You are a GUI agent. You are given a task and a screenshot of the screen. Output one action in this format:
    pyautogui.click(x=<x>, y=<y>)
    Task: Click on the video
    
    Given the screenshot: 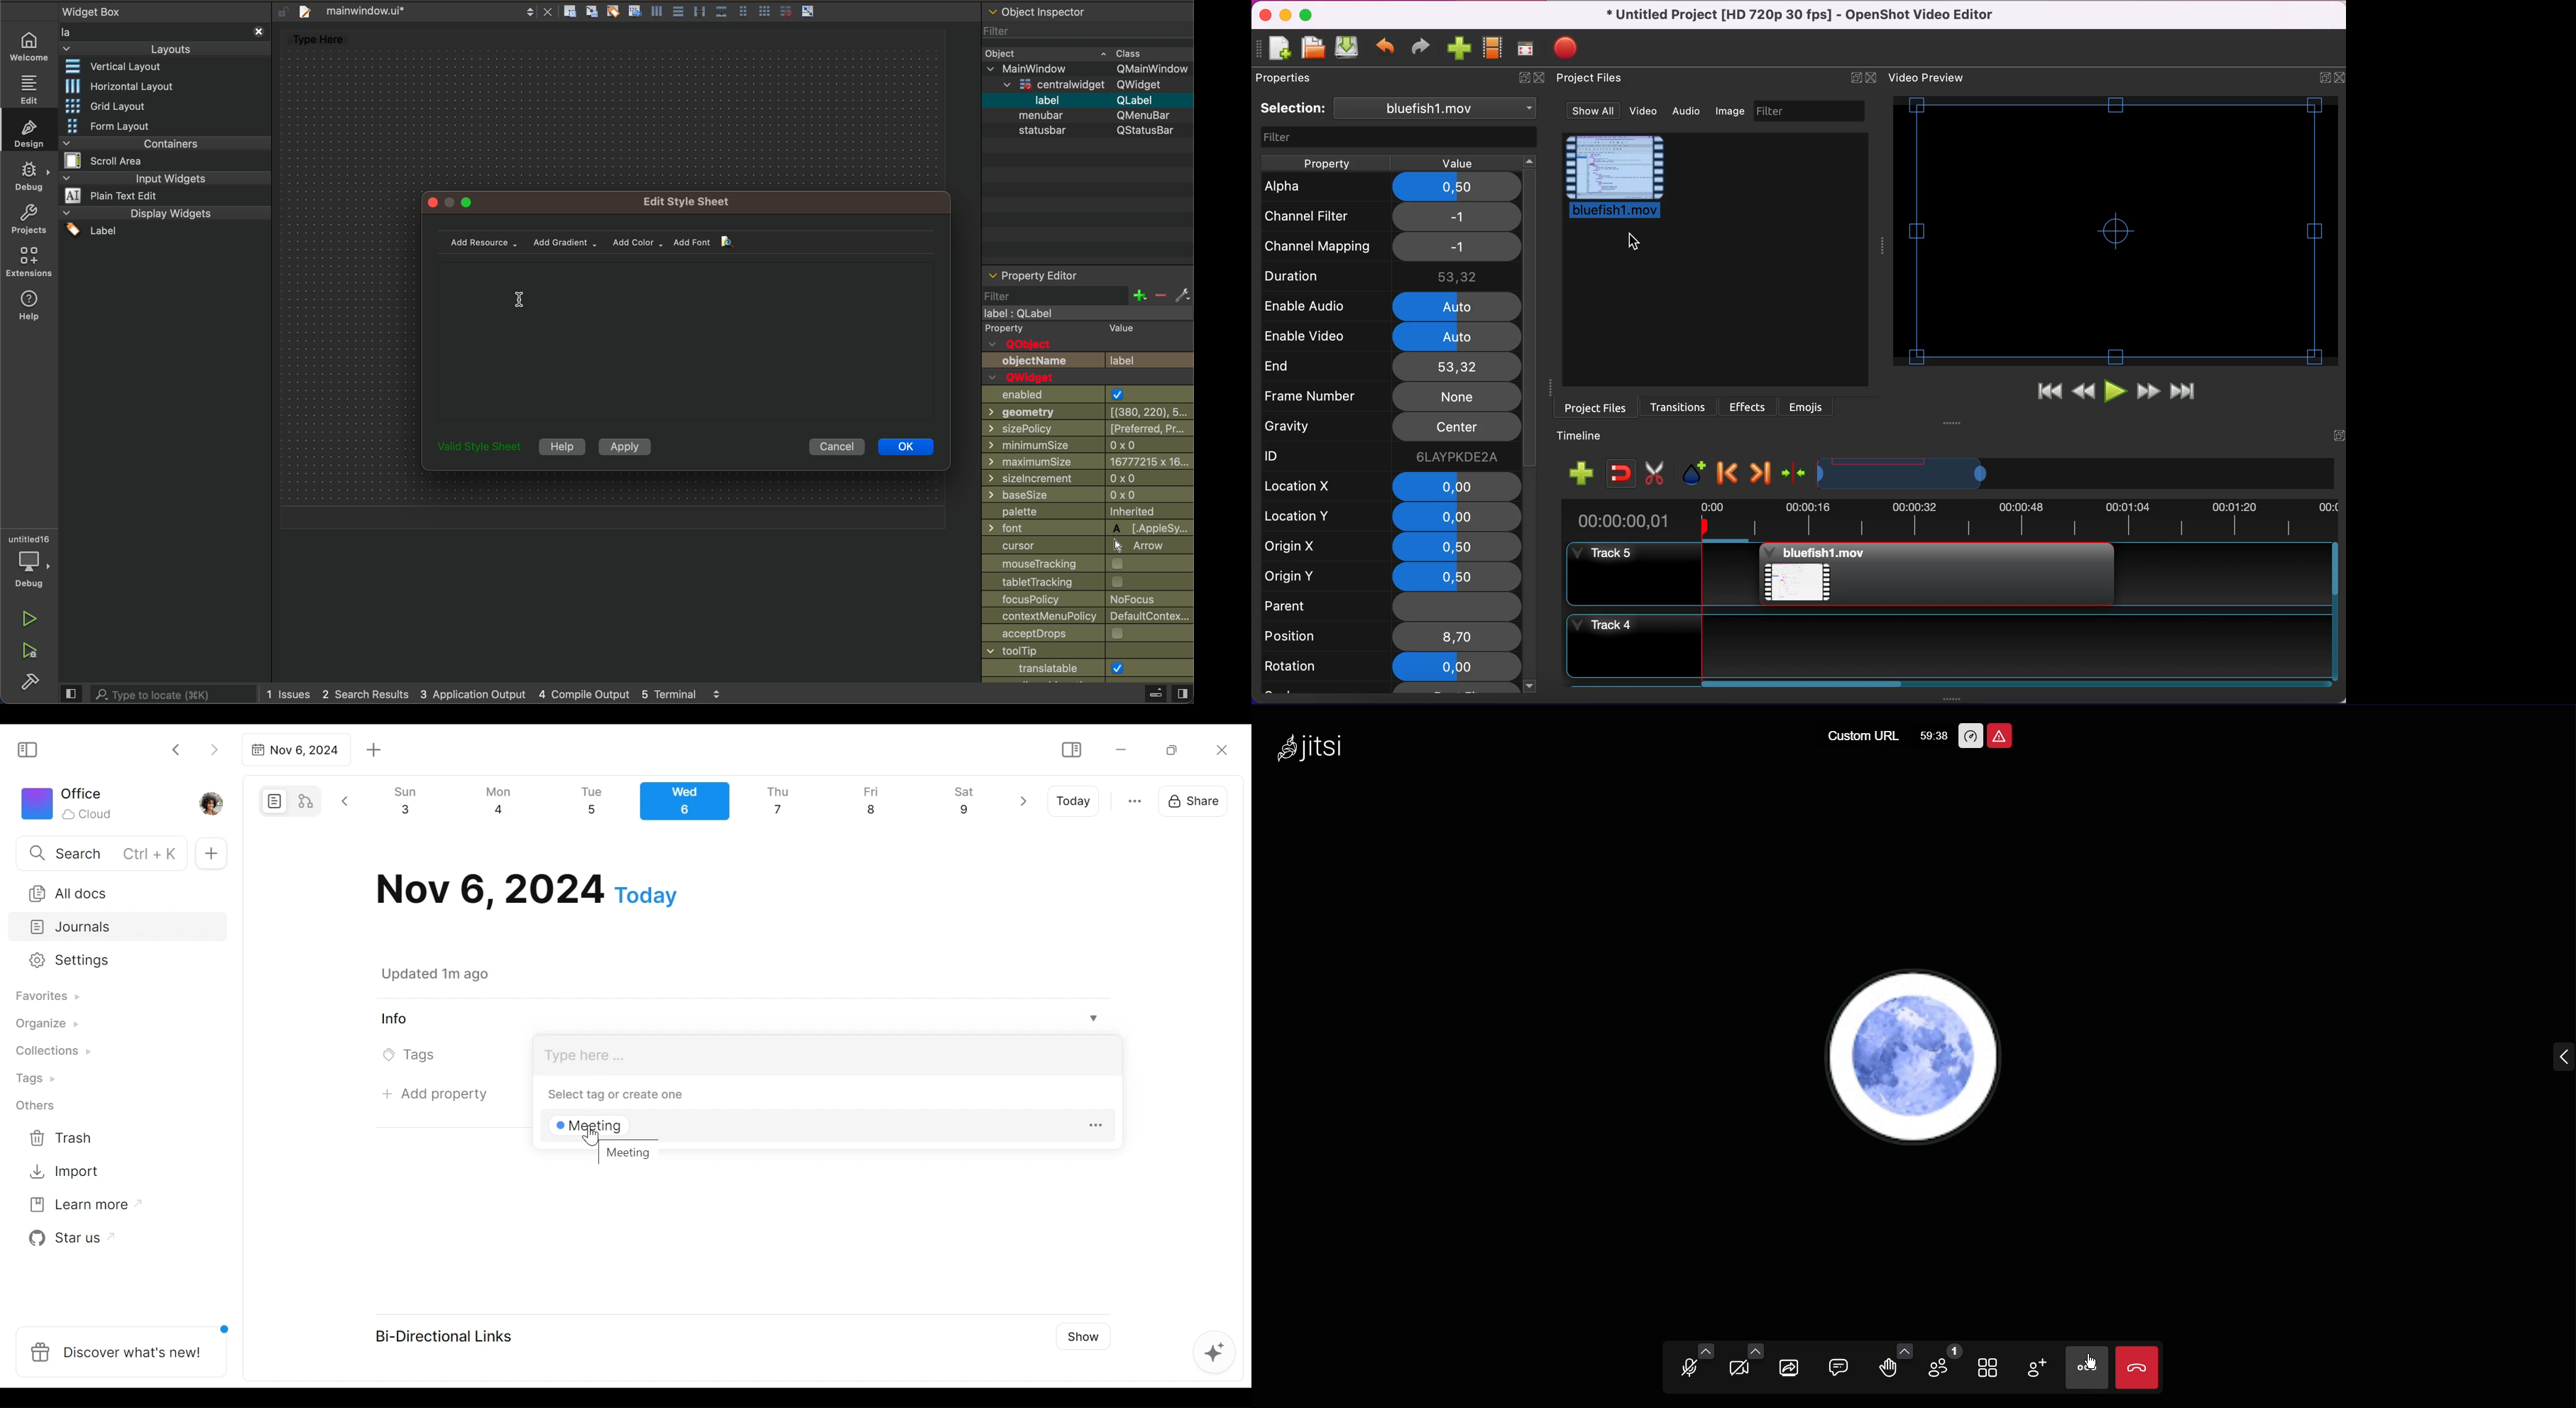 What is the action you would take?
    pyautogui.click(x=1648, y=112)
    